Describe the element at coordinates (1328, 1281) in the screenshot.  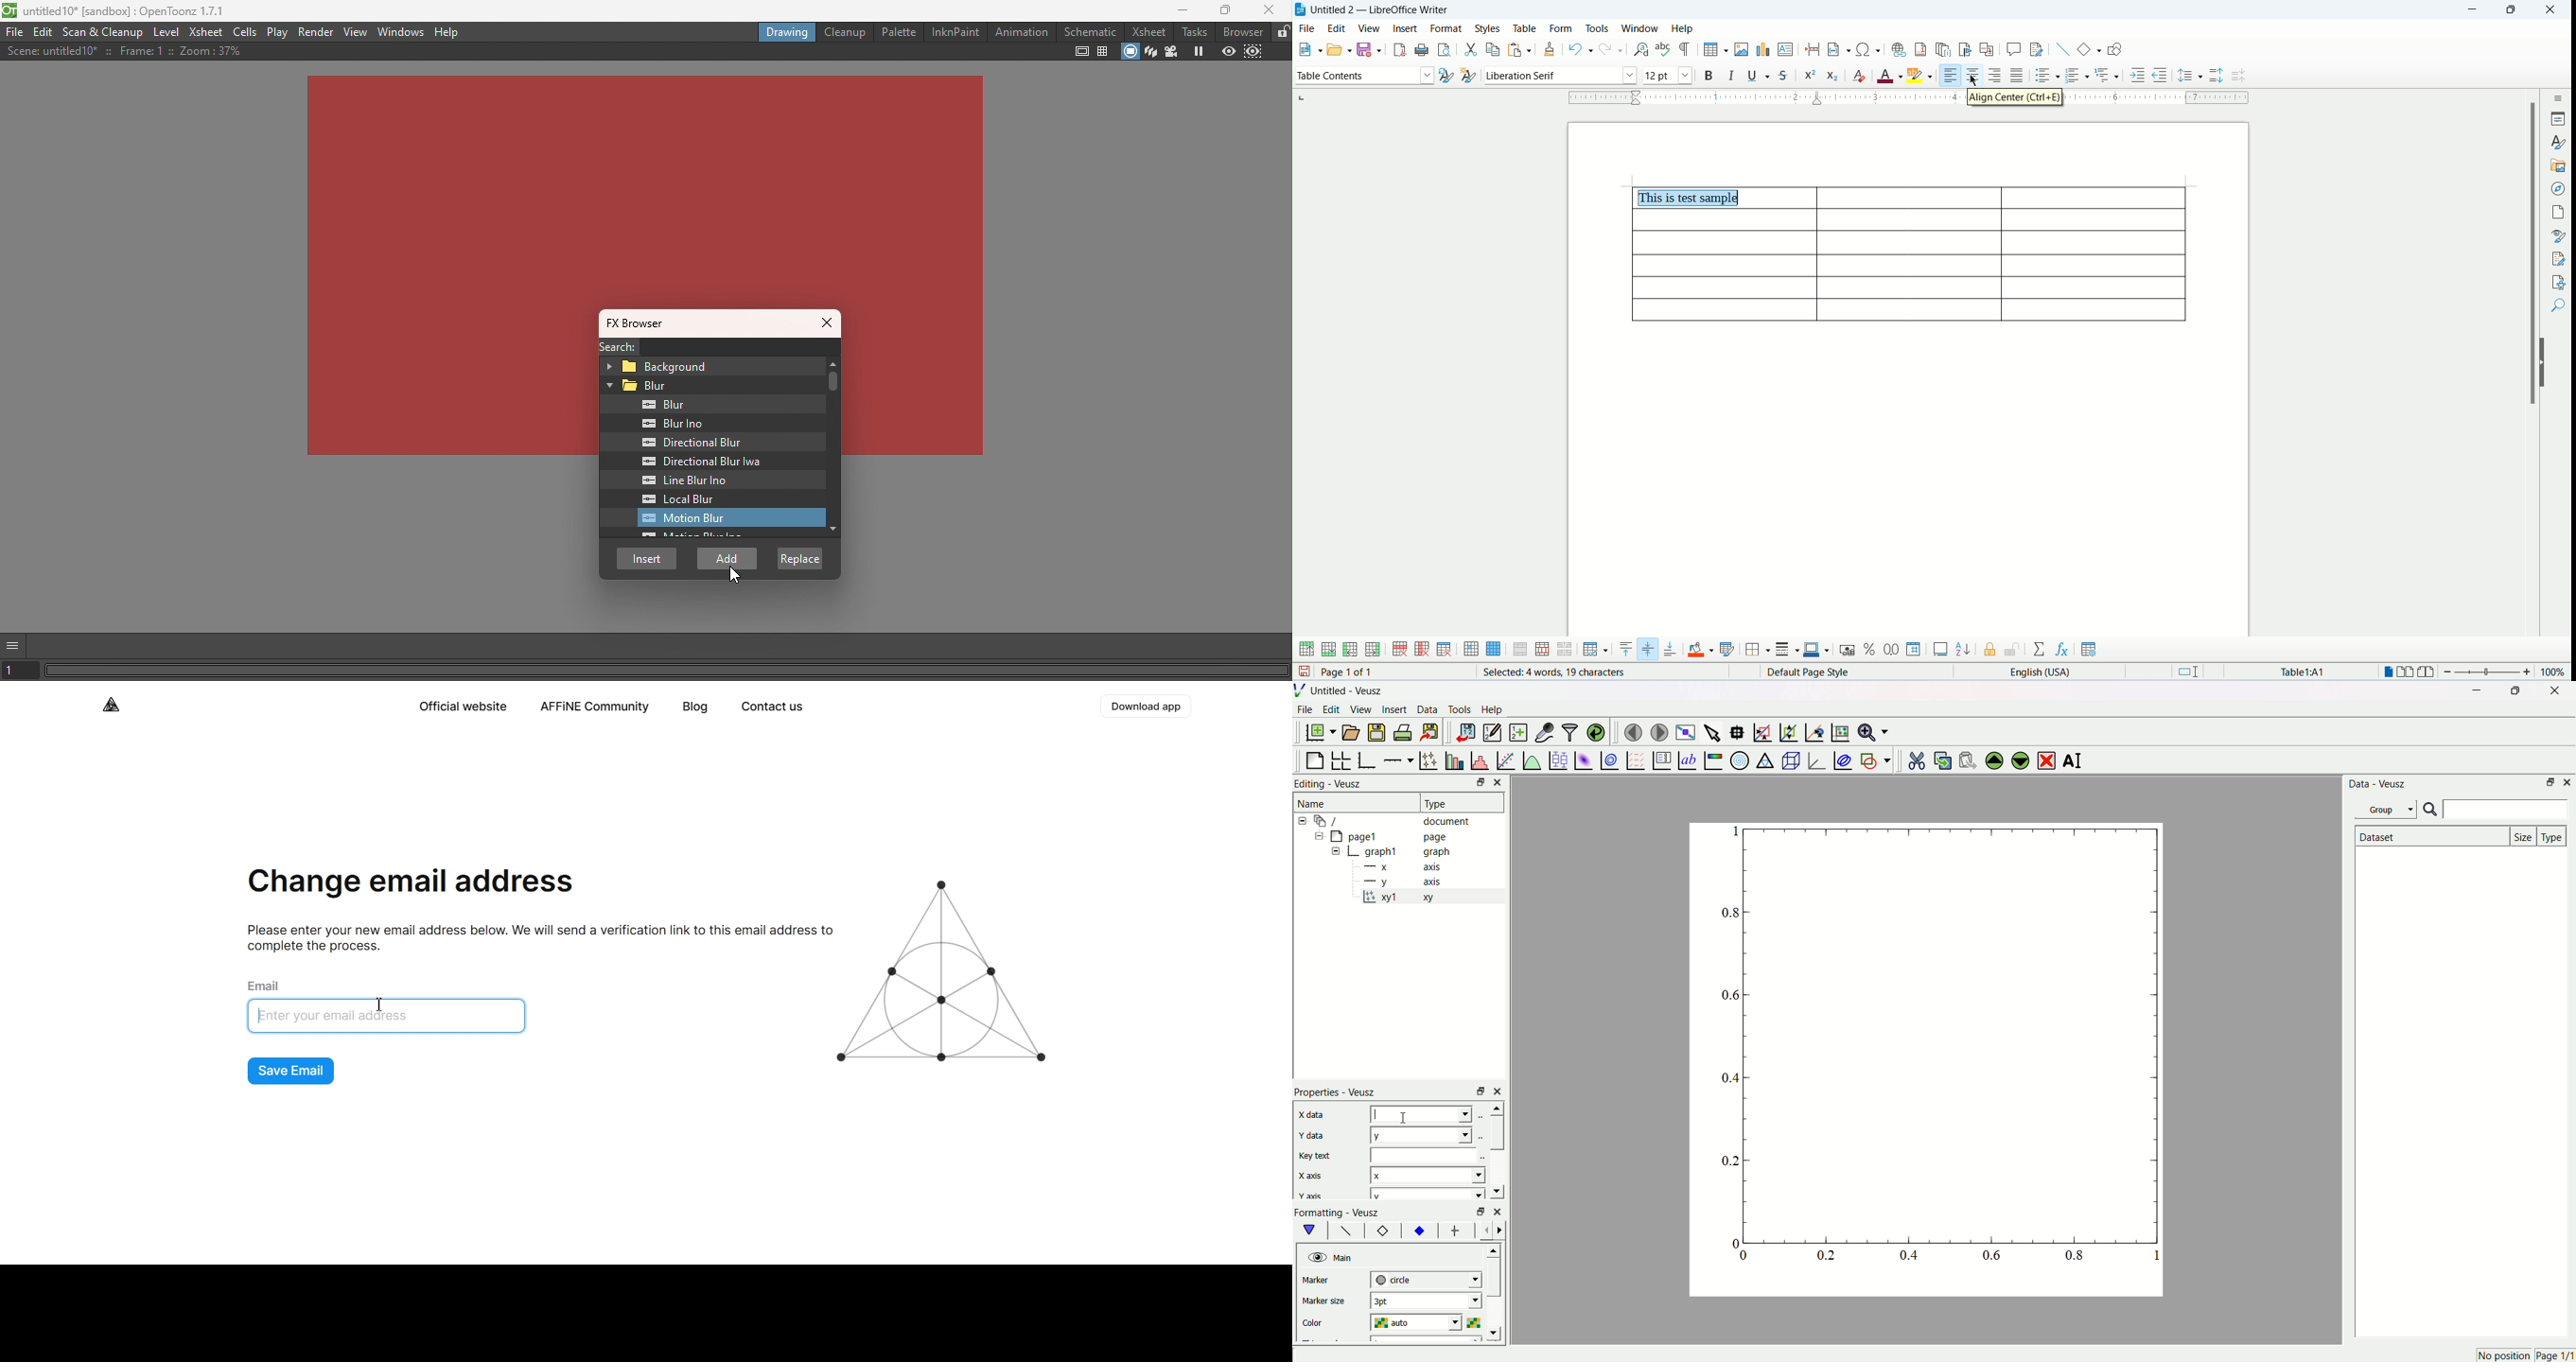
I see `Marker` at that location.